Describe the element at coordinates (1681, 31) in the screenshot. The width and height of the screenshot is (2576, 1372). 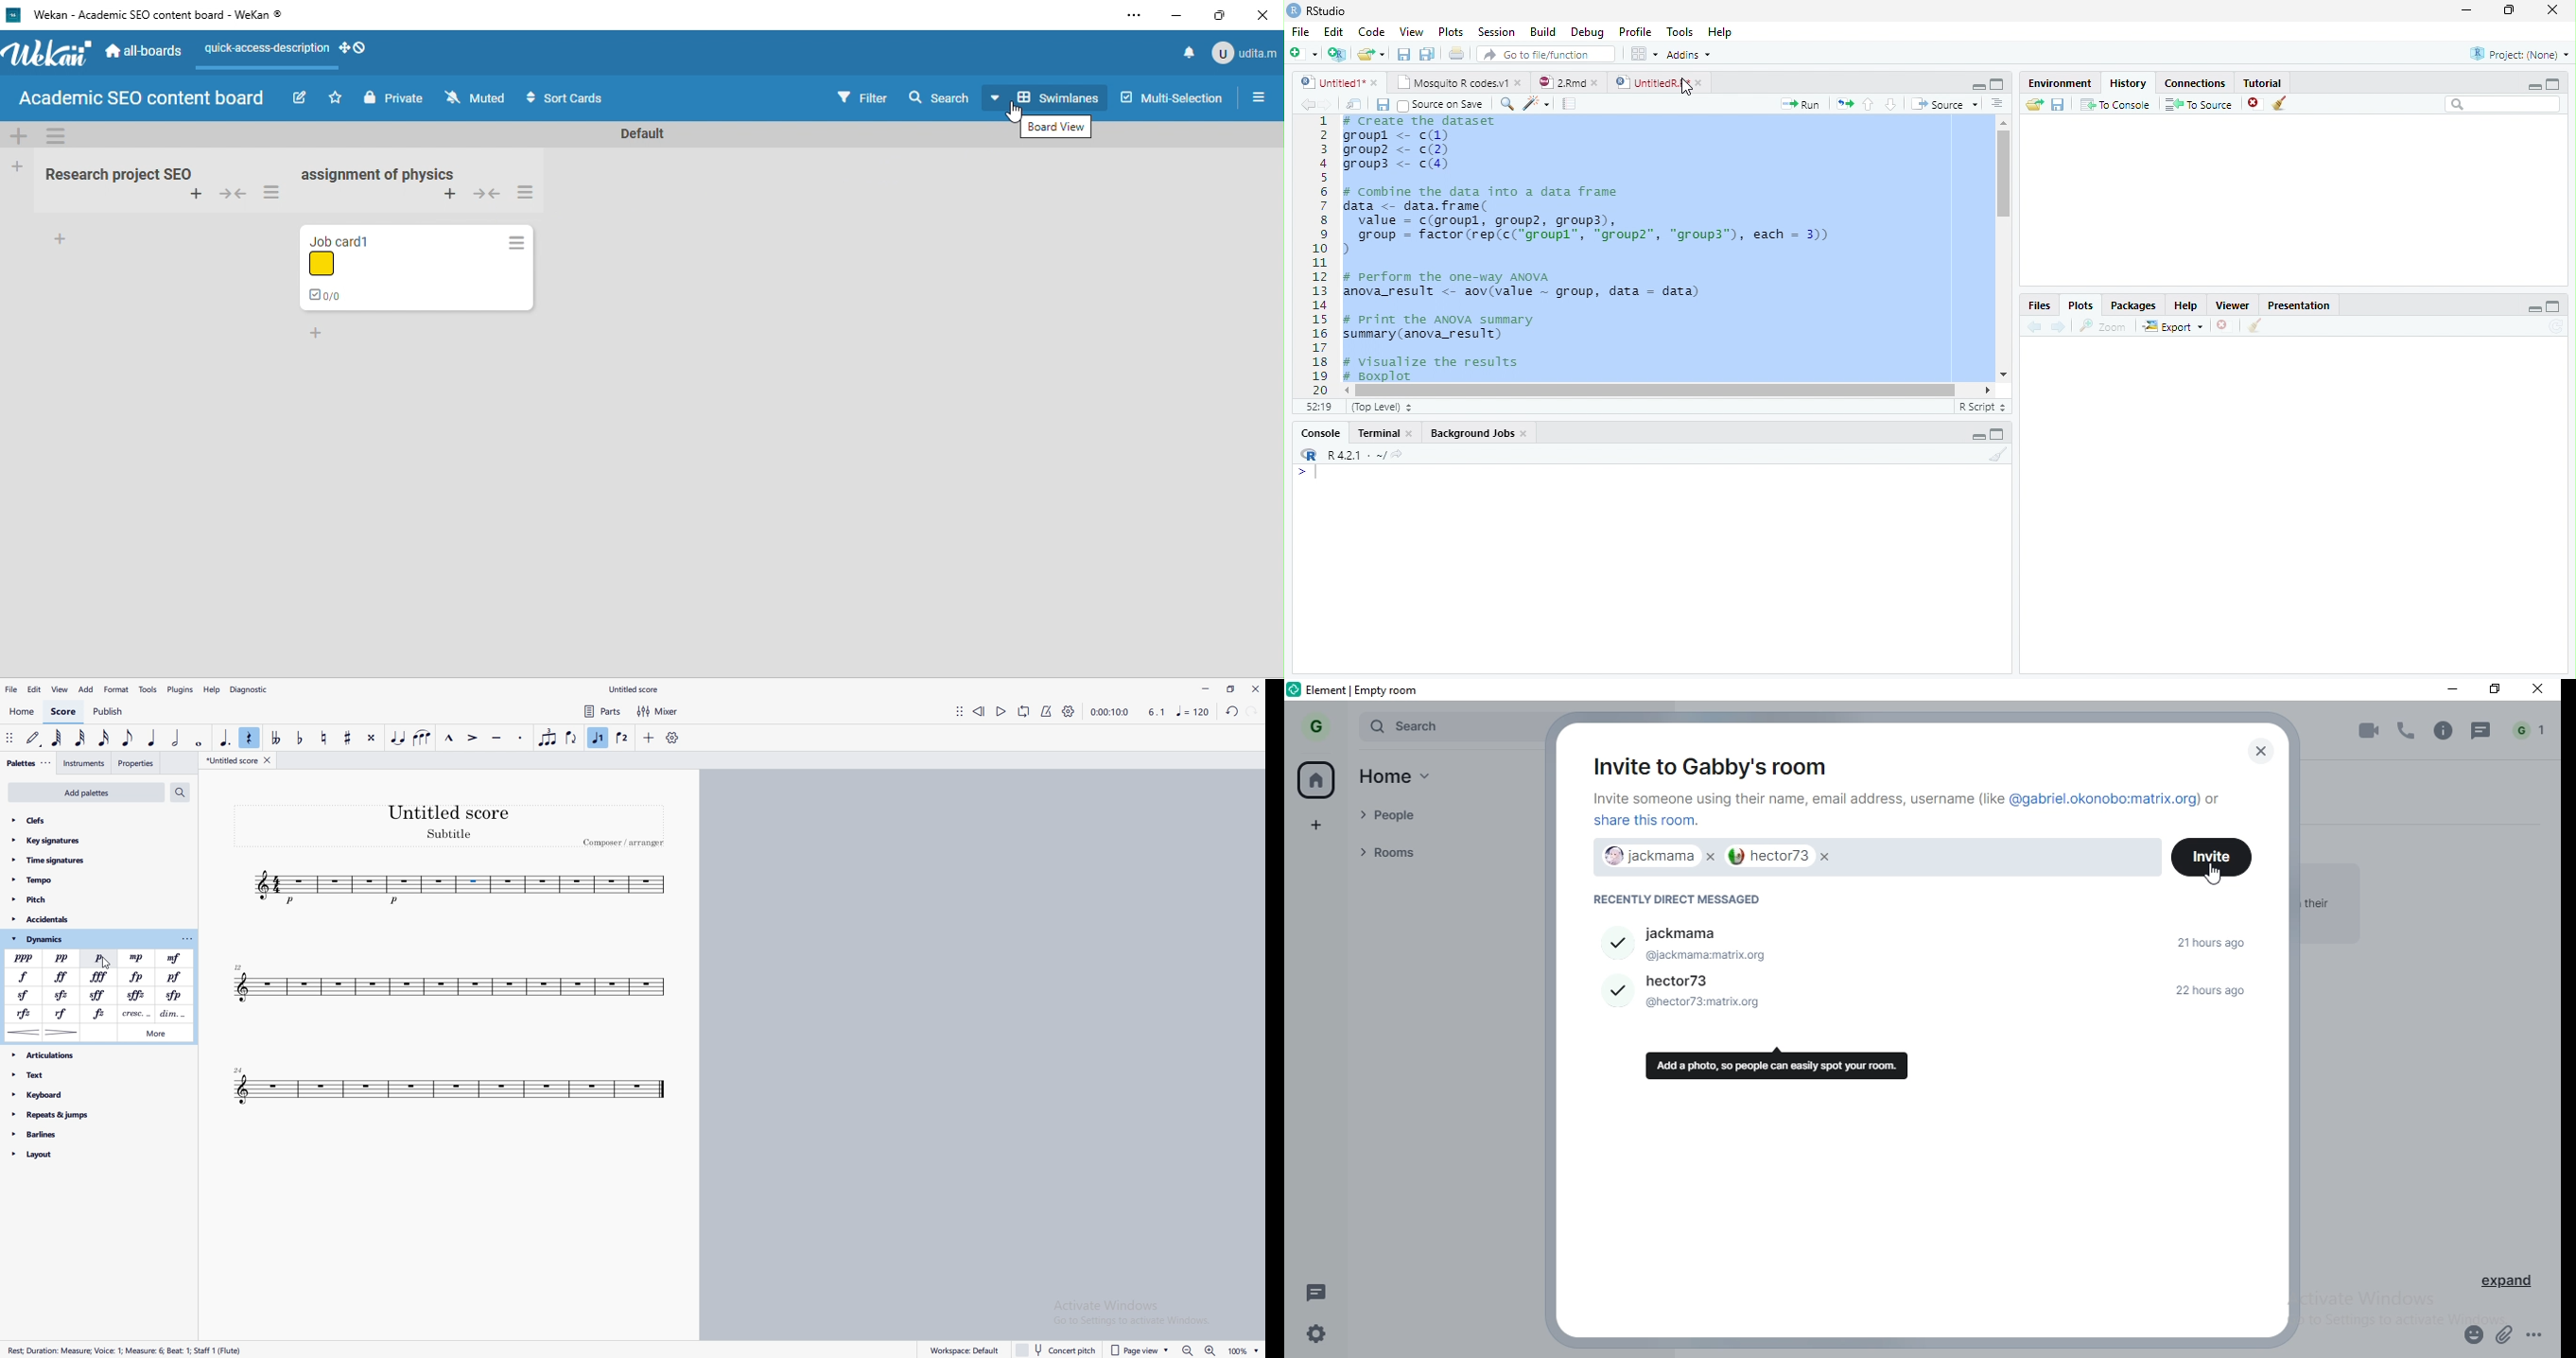
I see `Tools` at that location.